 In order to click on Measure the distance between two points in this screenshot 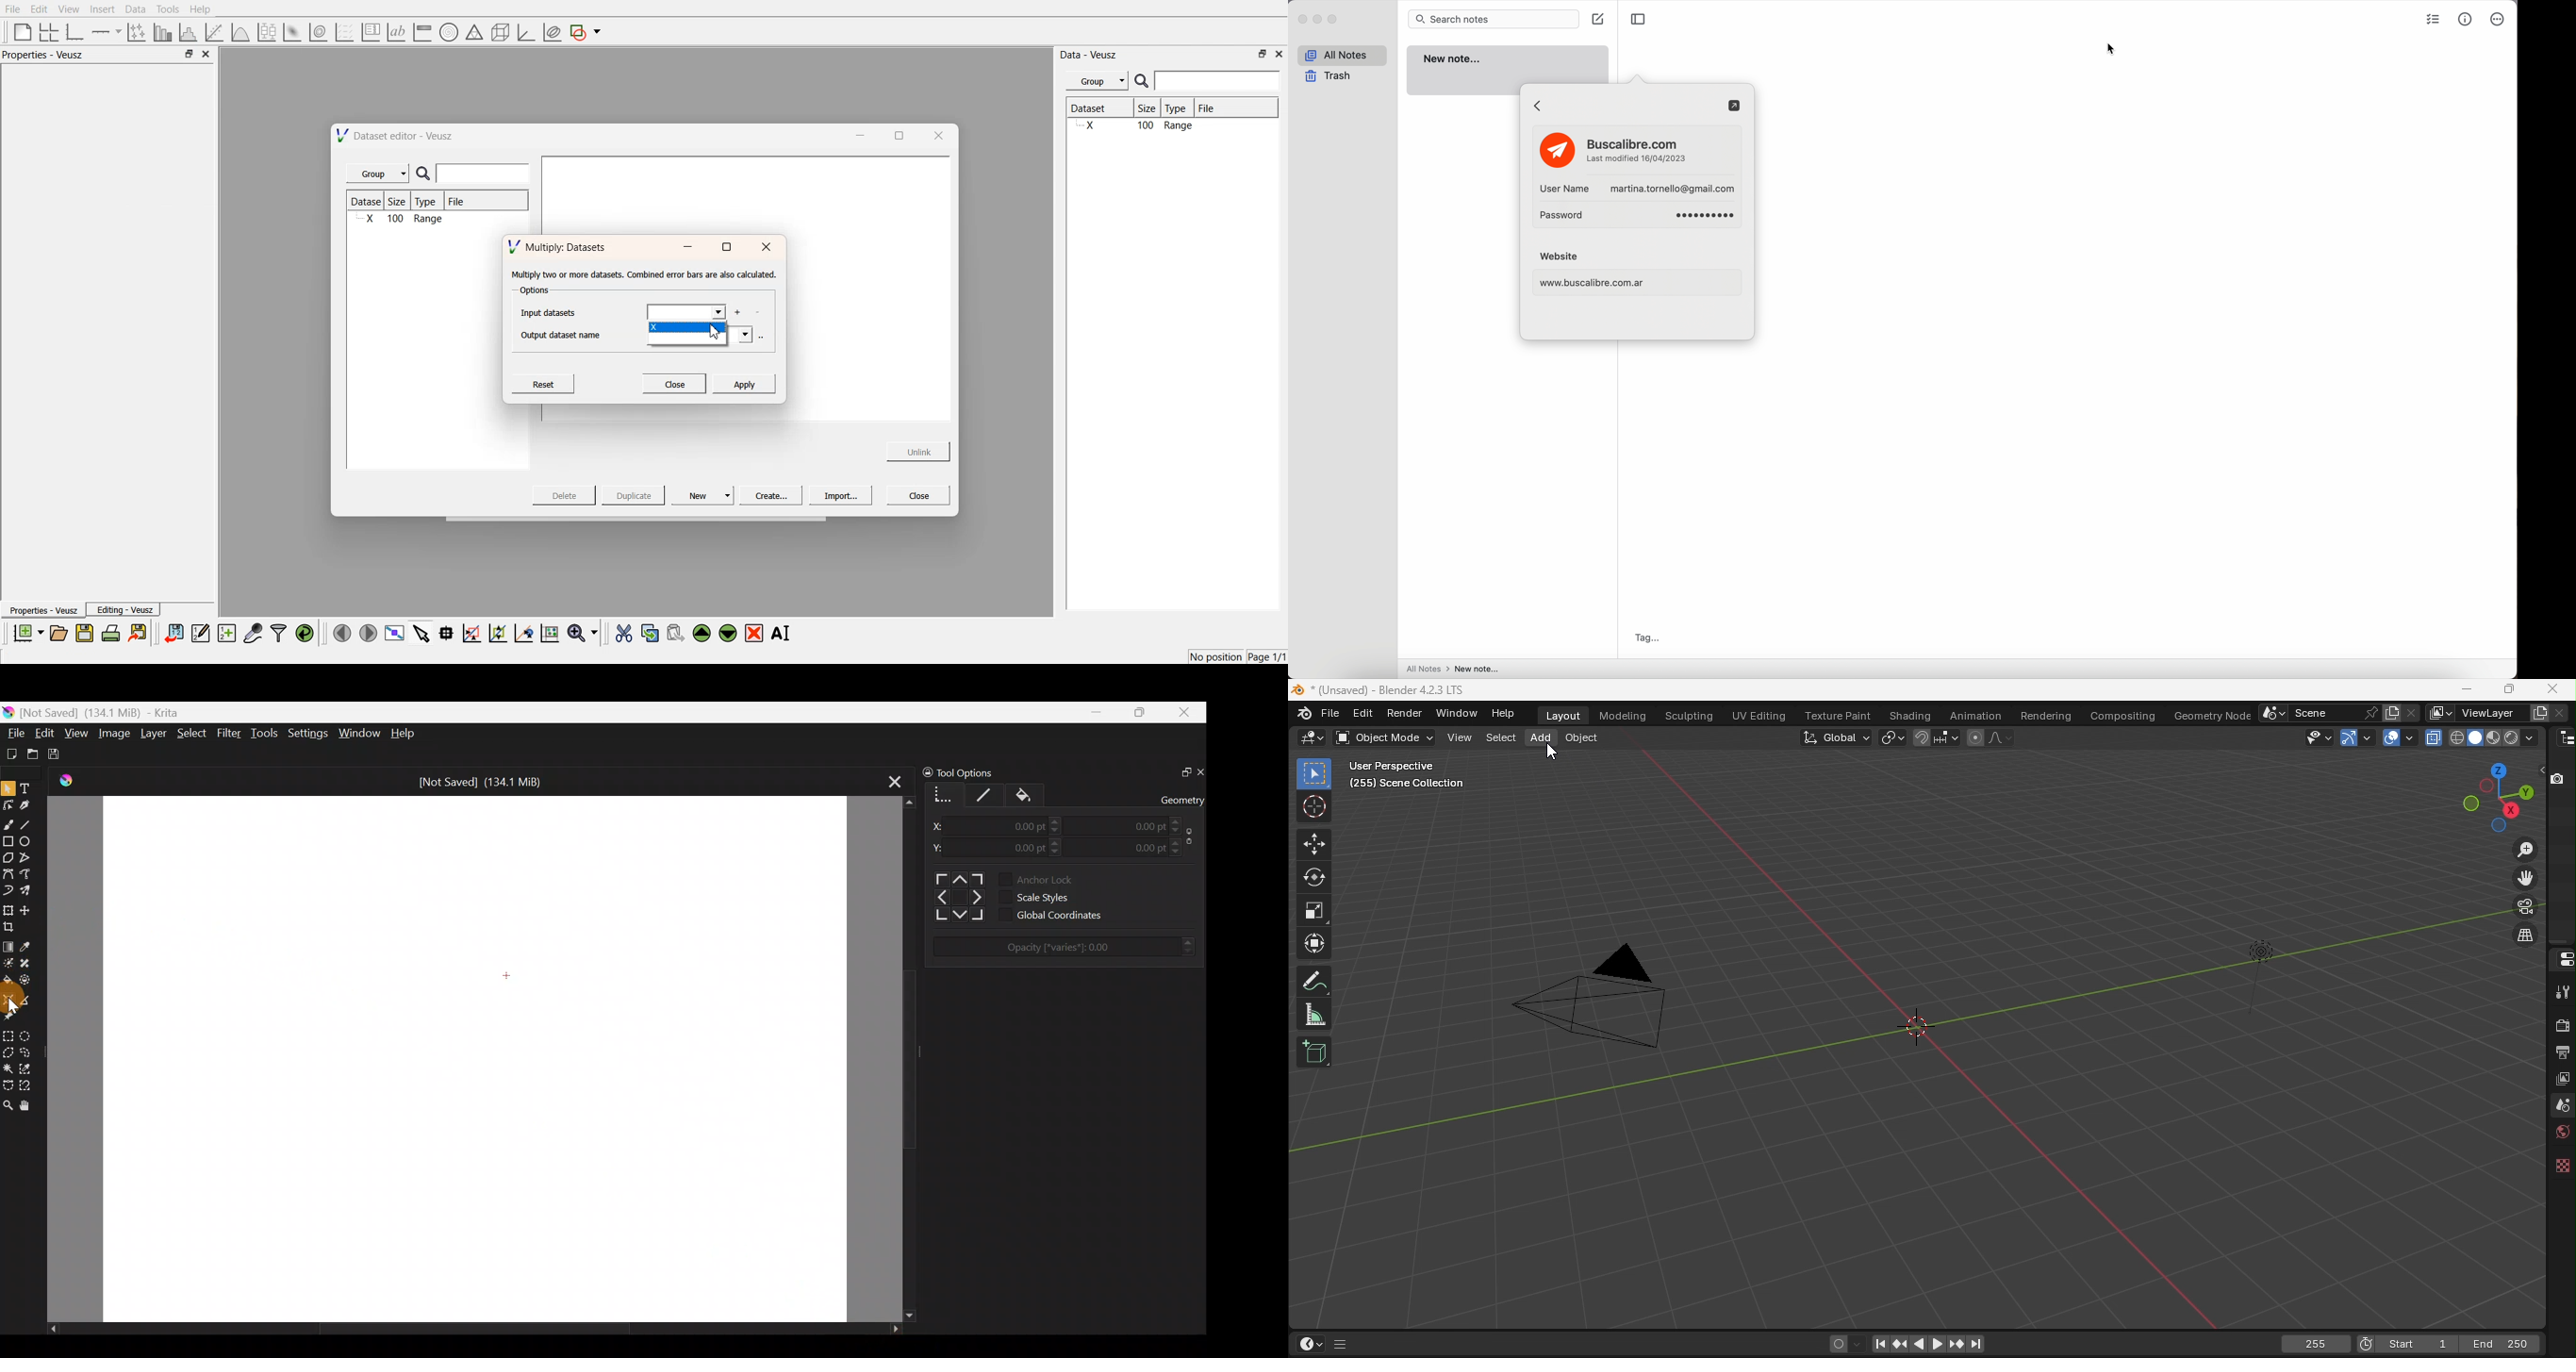, I will do `click(30, 999)`.